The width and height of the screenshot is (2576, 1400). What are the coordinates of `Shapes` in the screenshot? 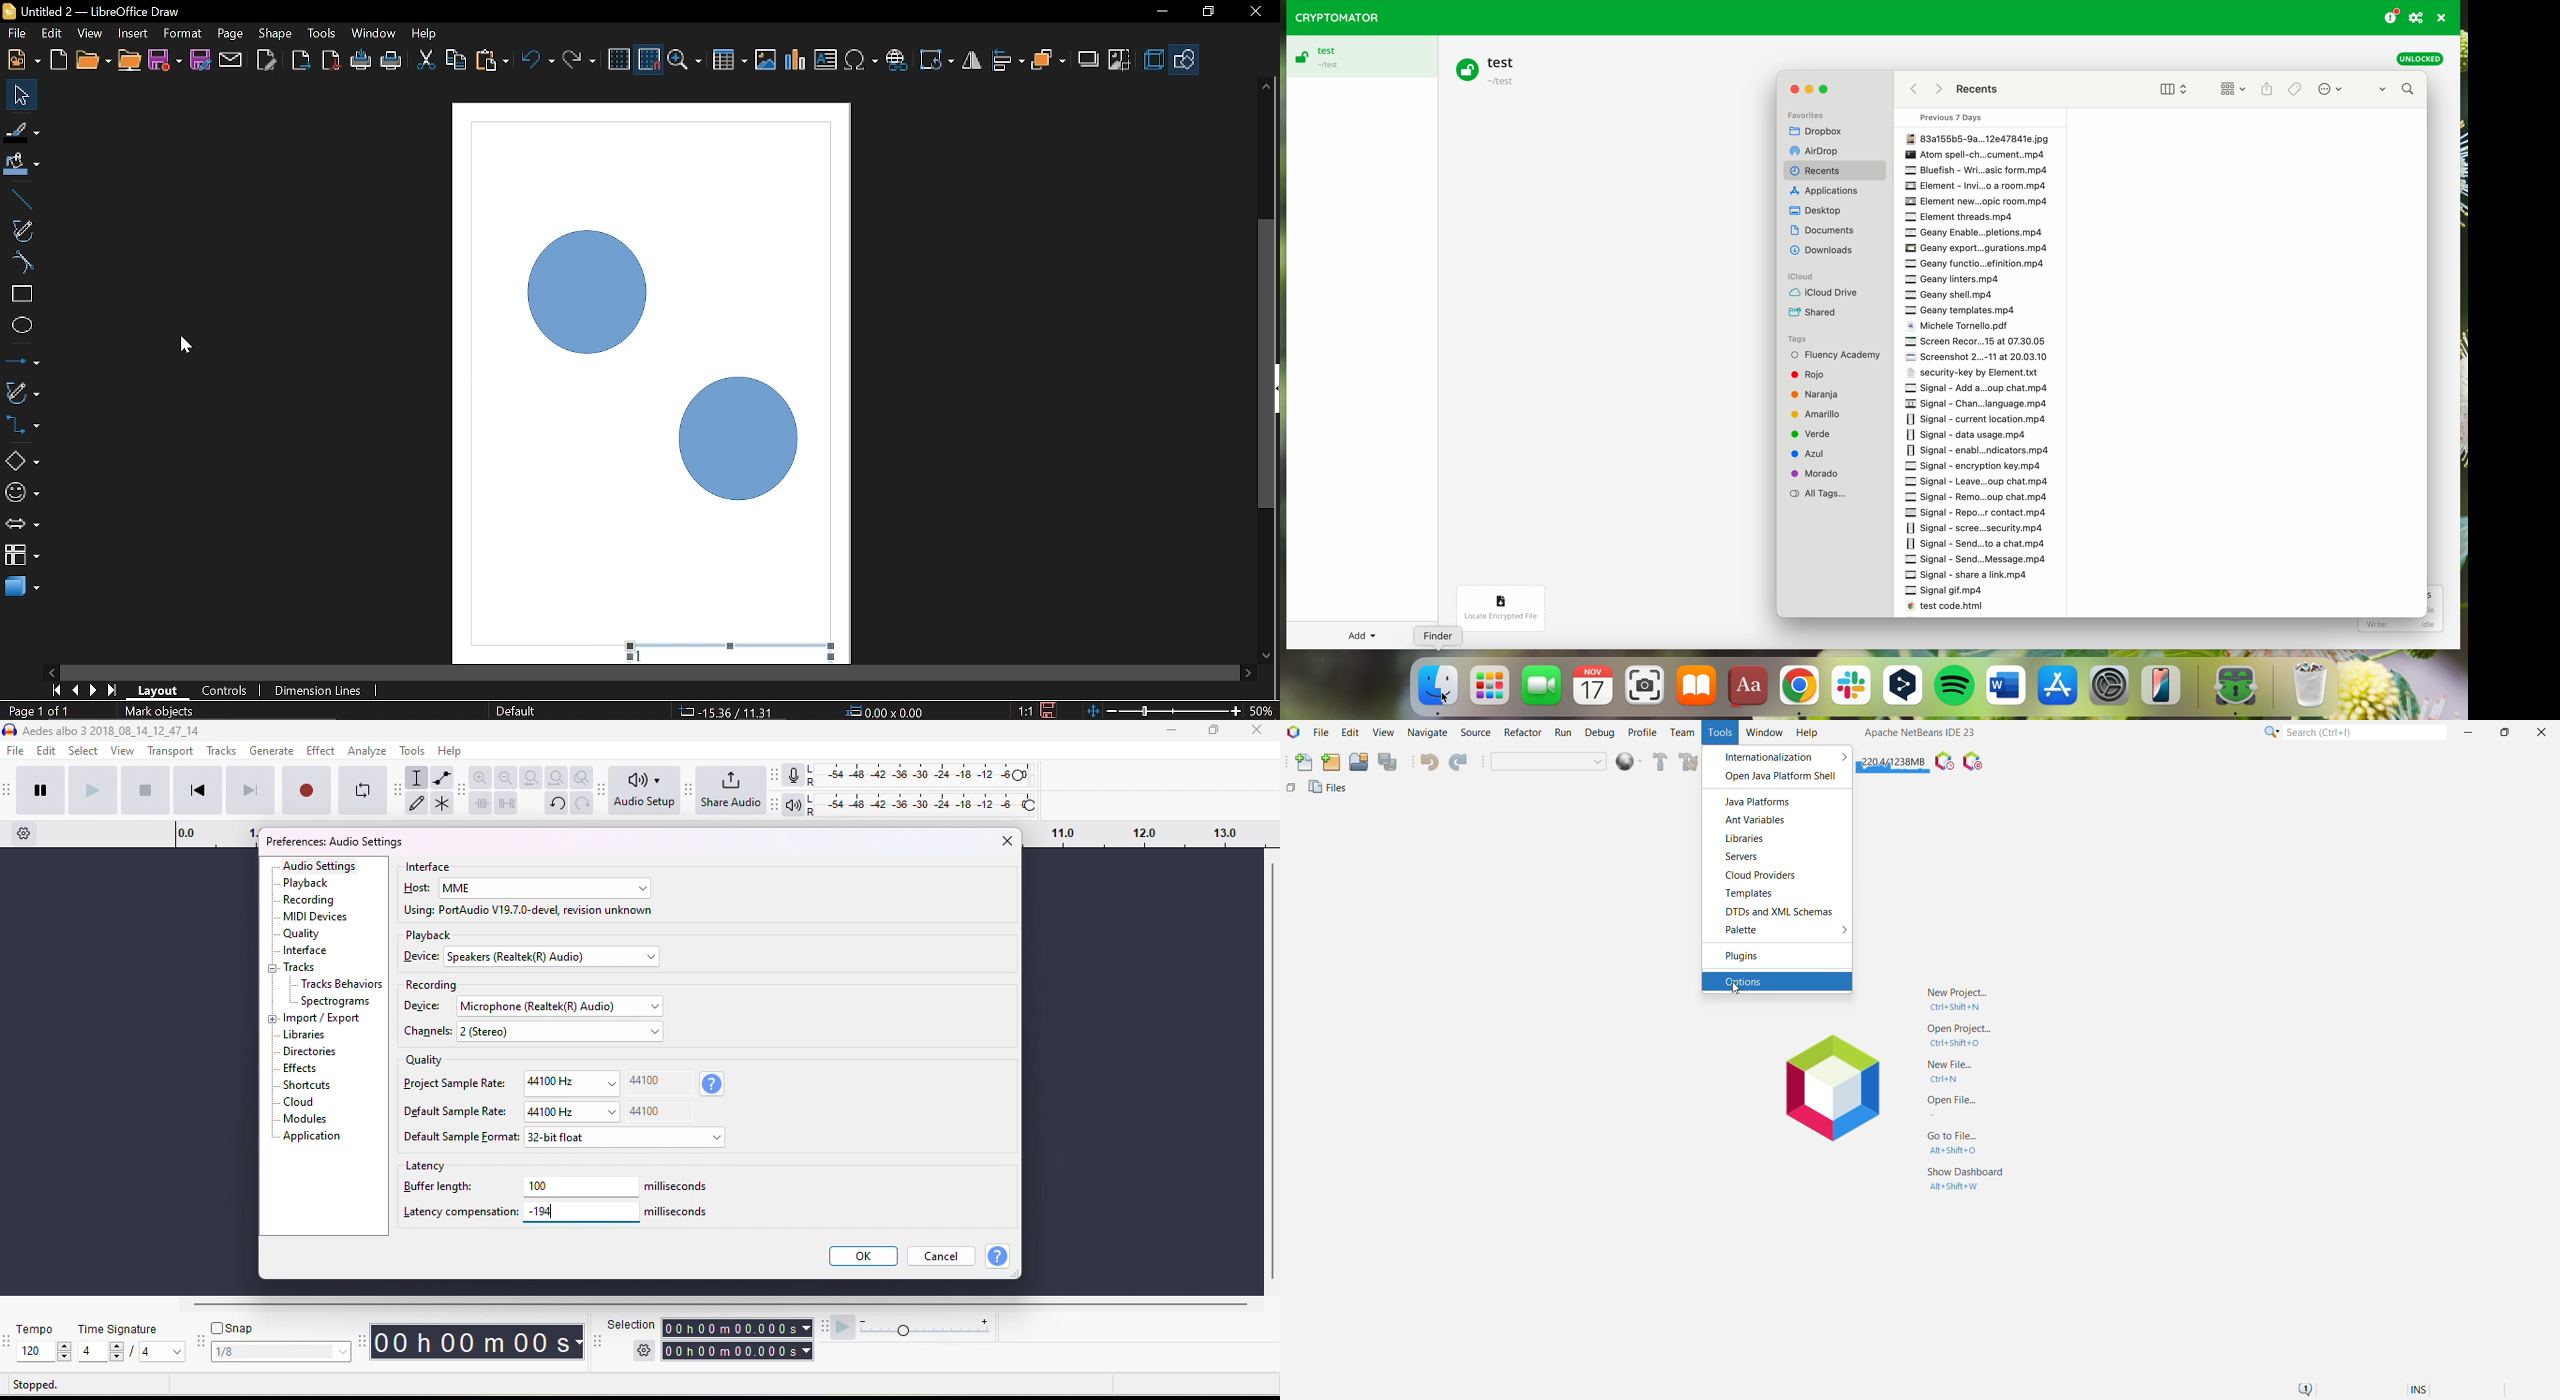 It's located at (21, 460).